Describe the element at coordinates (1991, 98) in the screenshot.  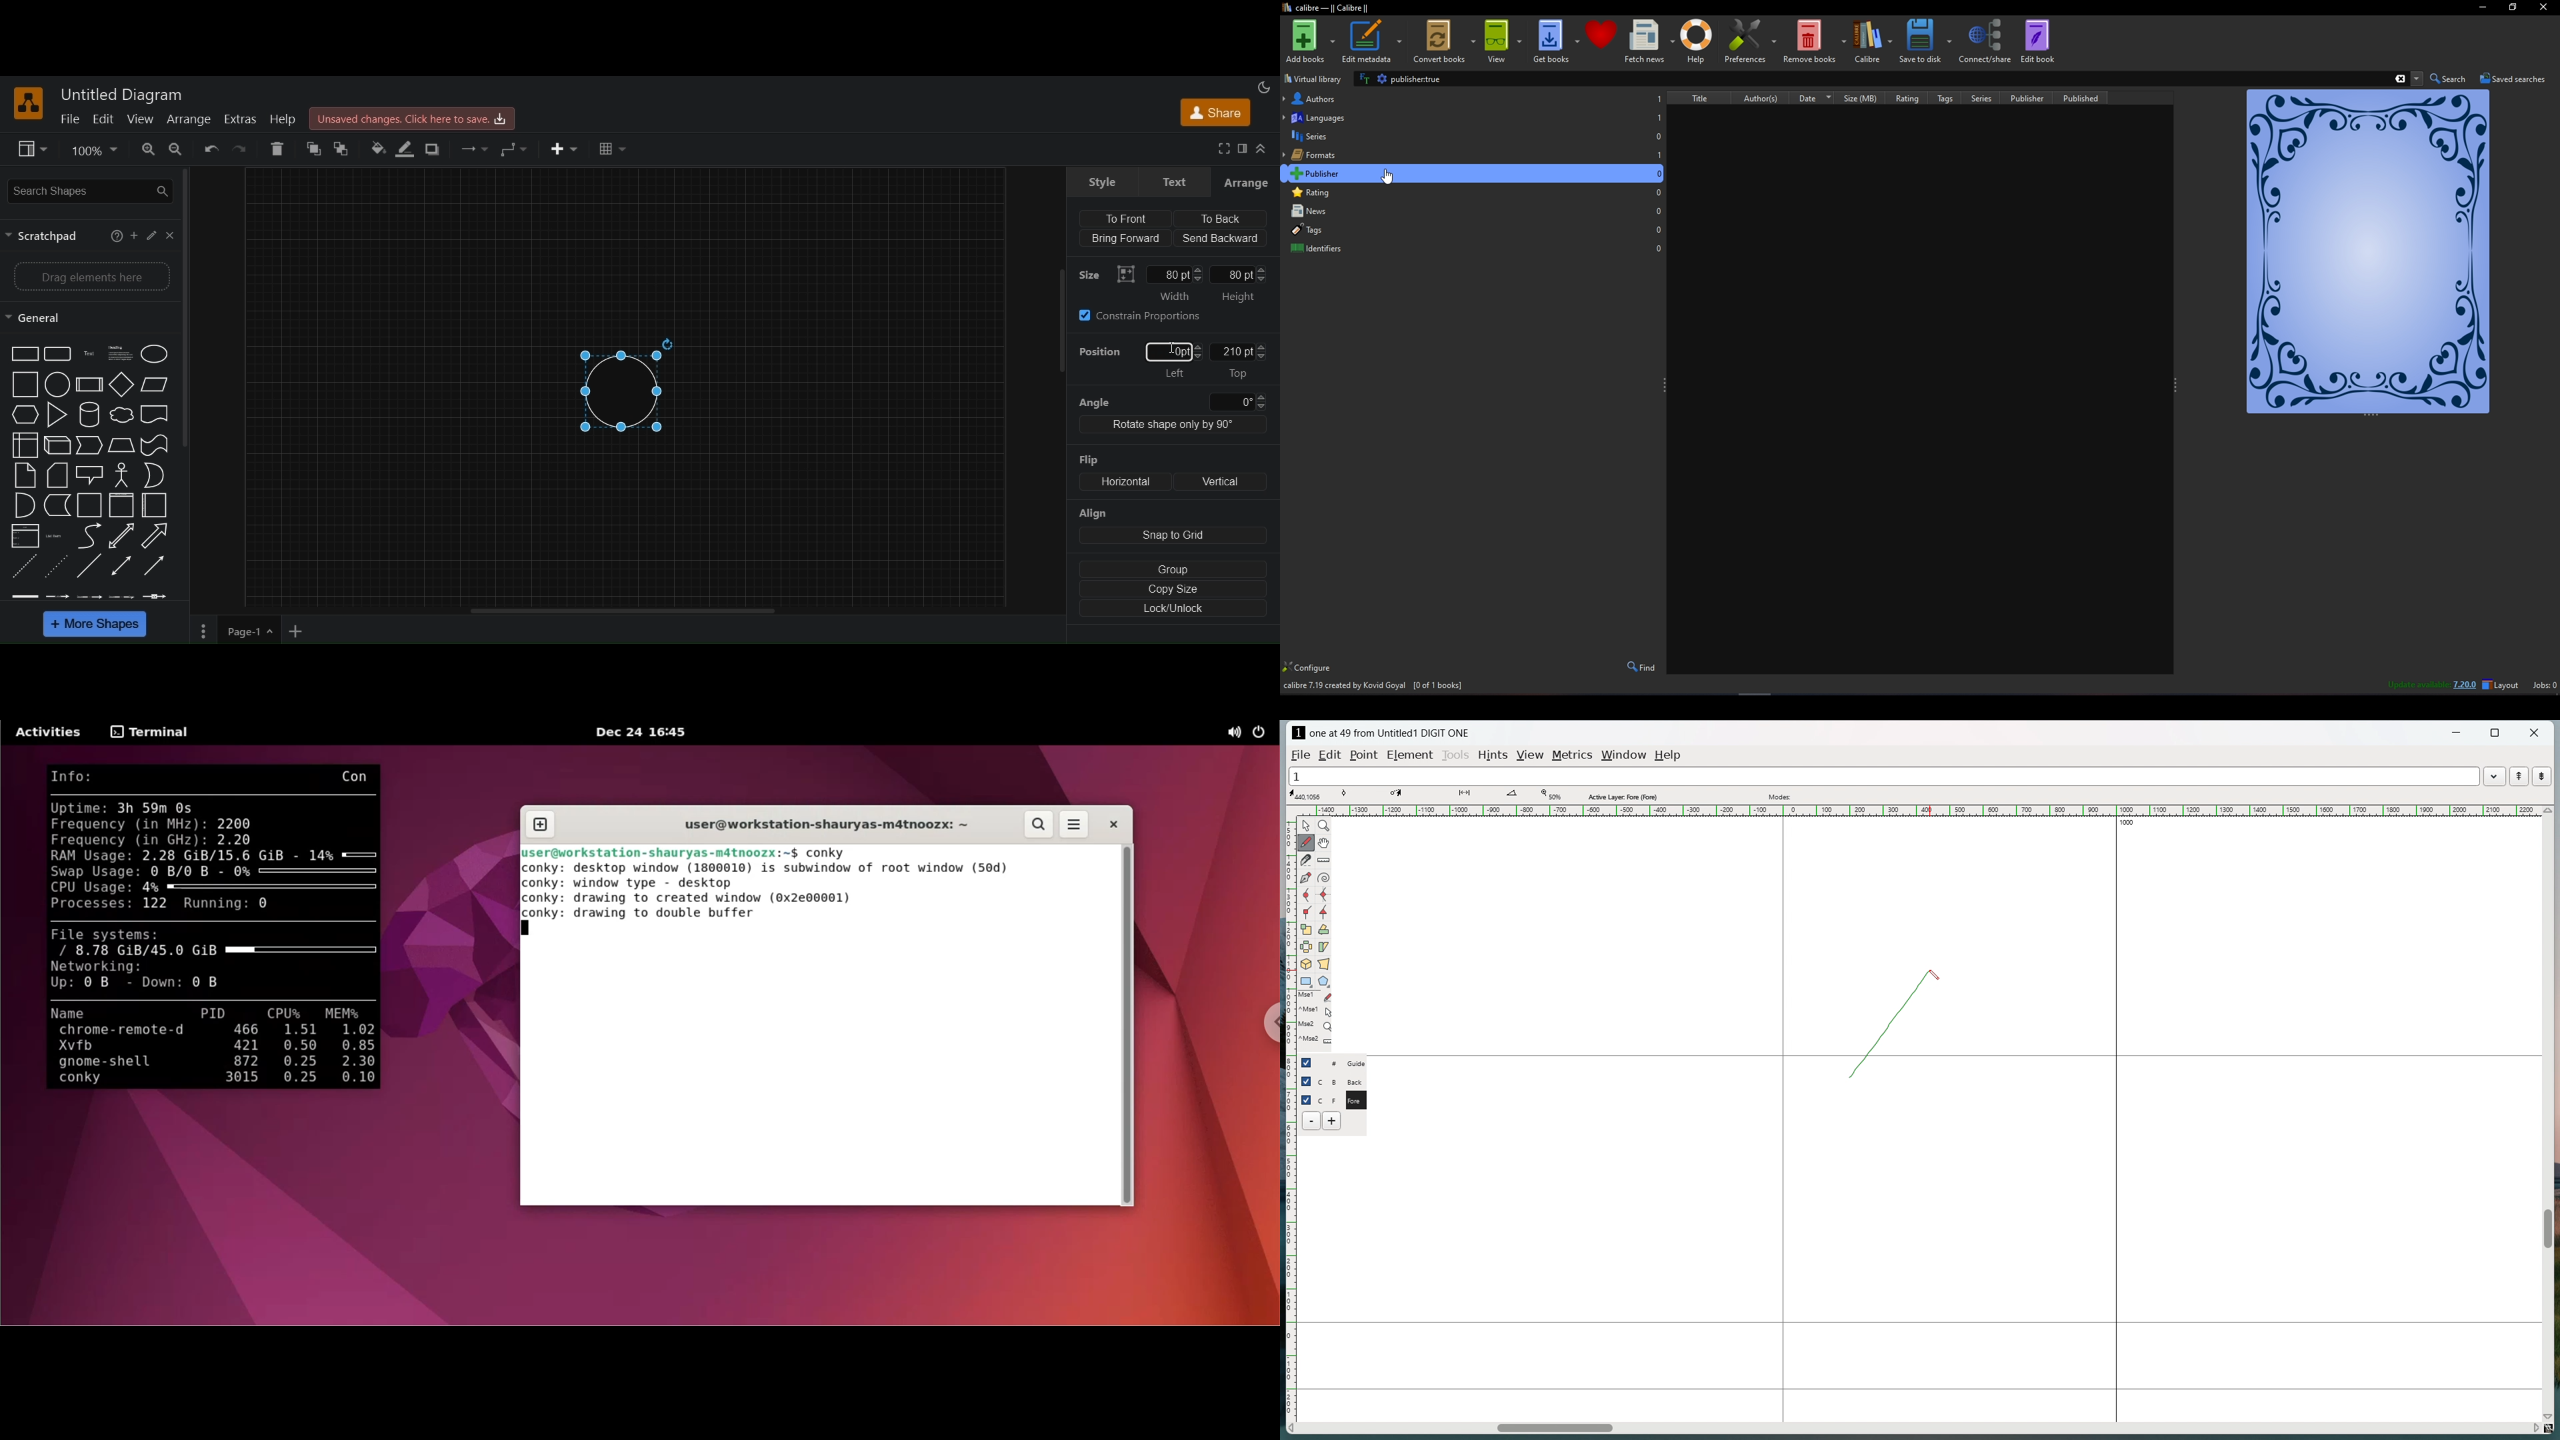
I see `Series` at that location.